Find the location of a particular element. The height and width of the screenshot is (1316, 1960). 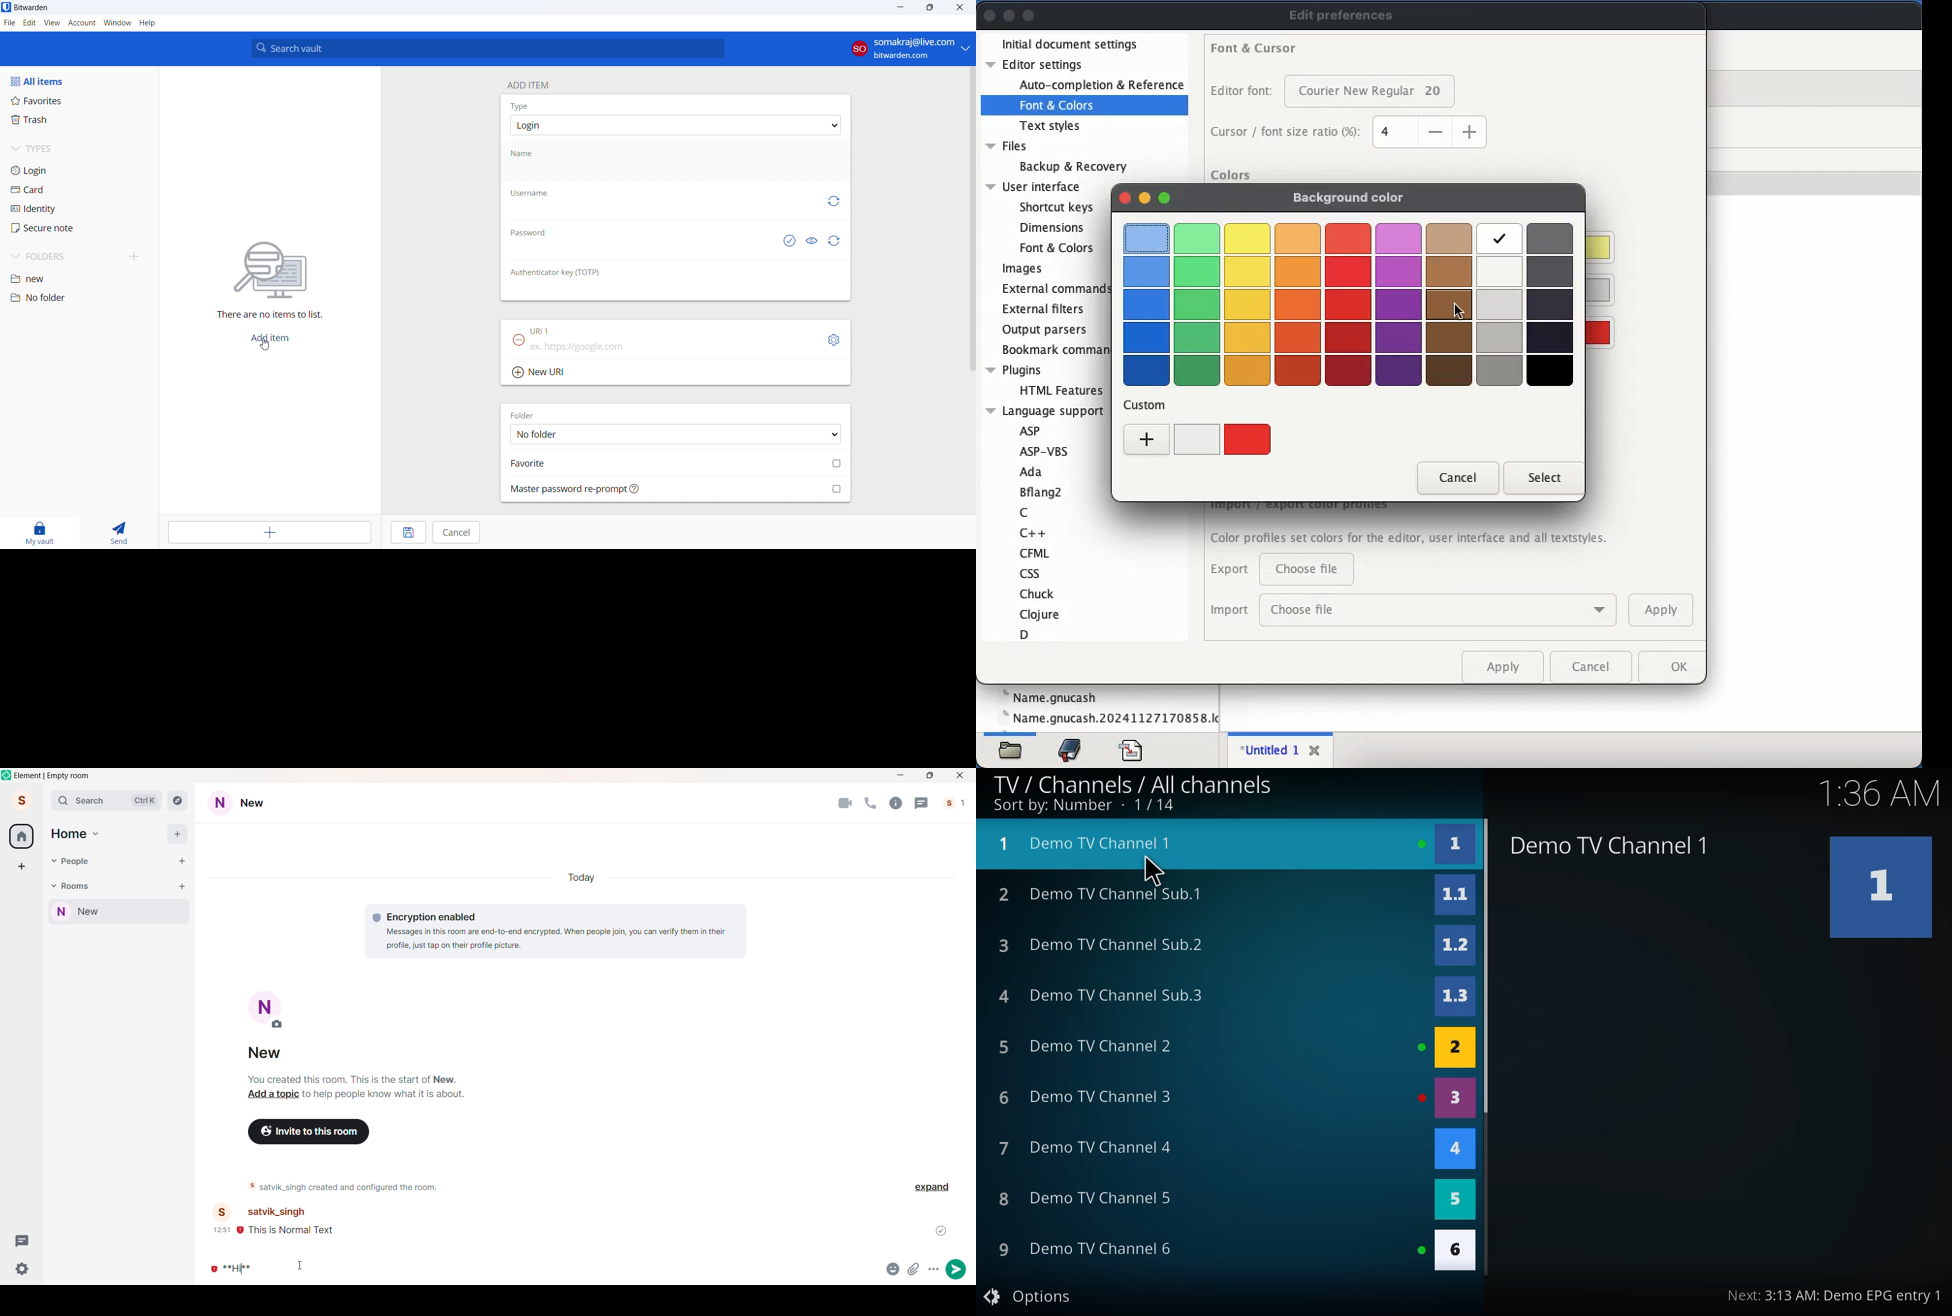

1.3 is located at coordinates (1458, 994).